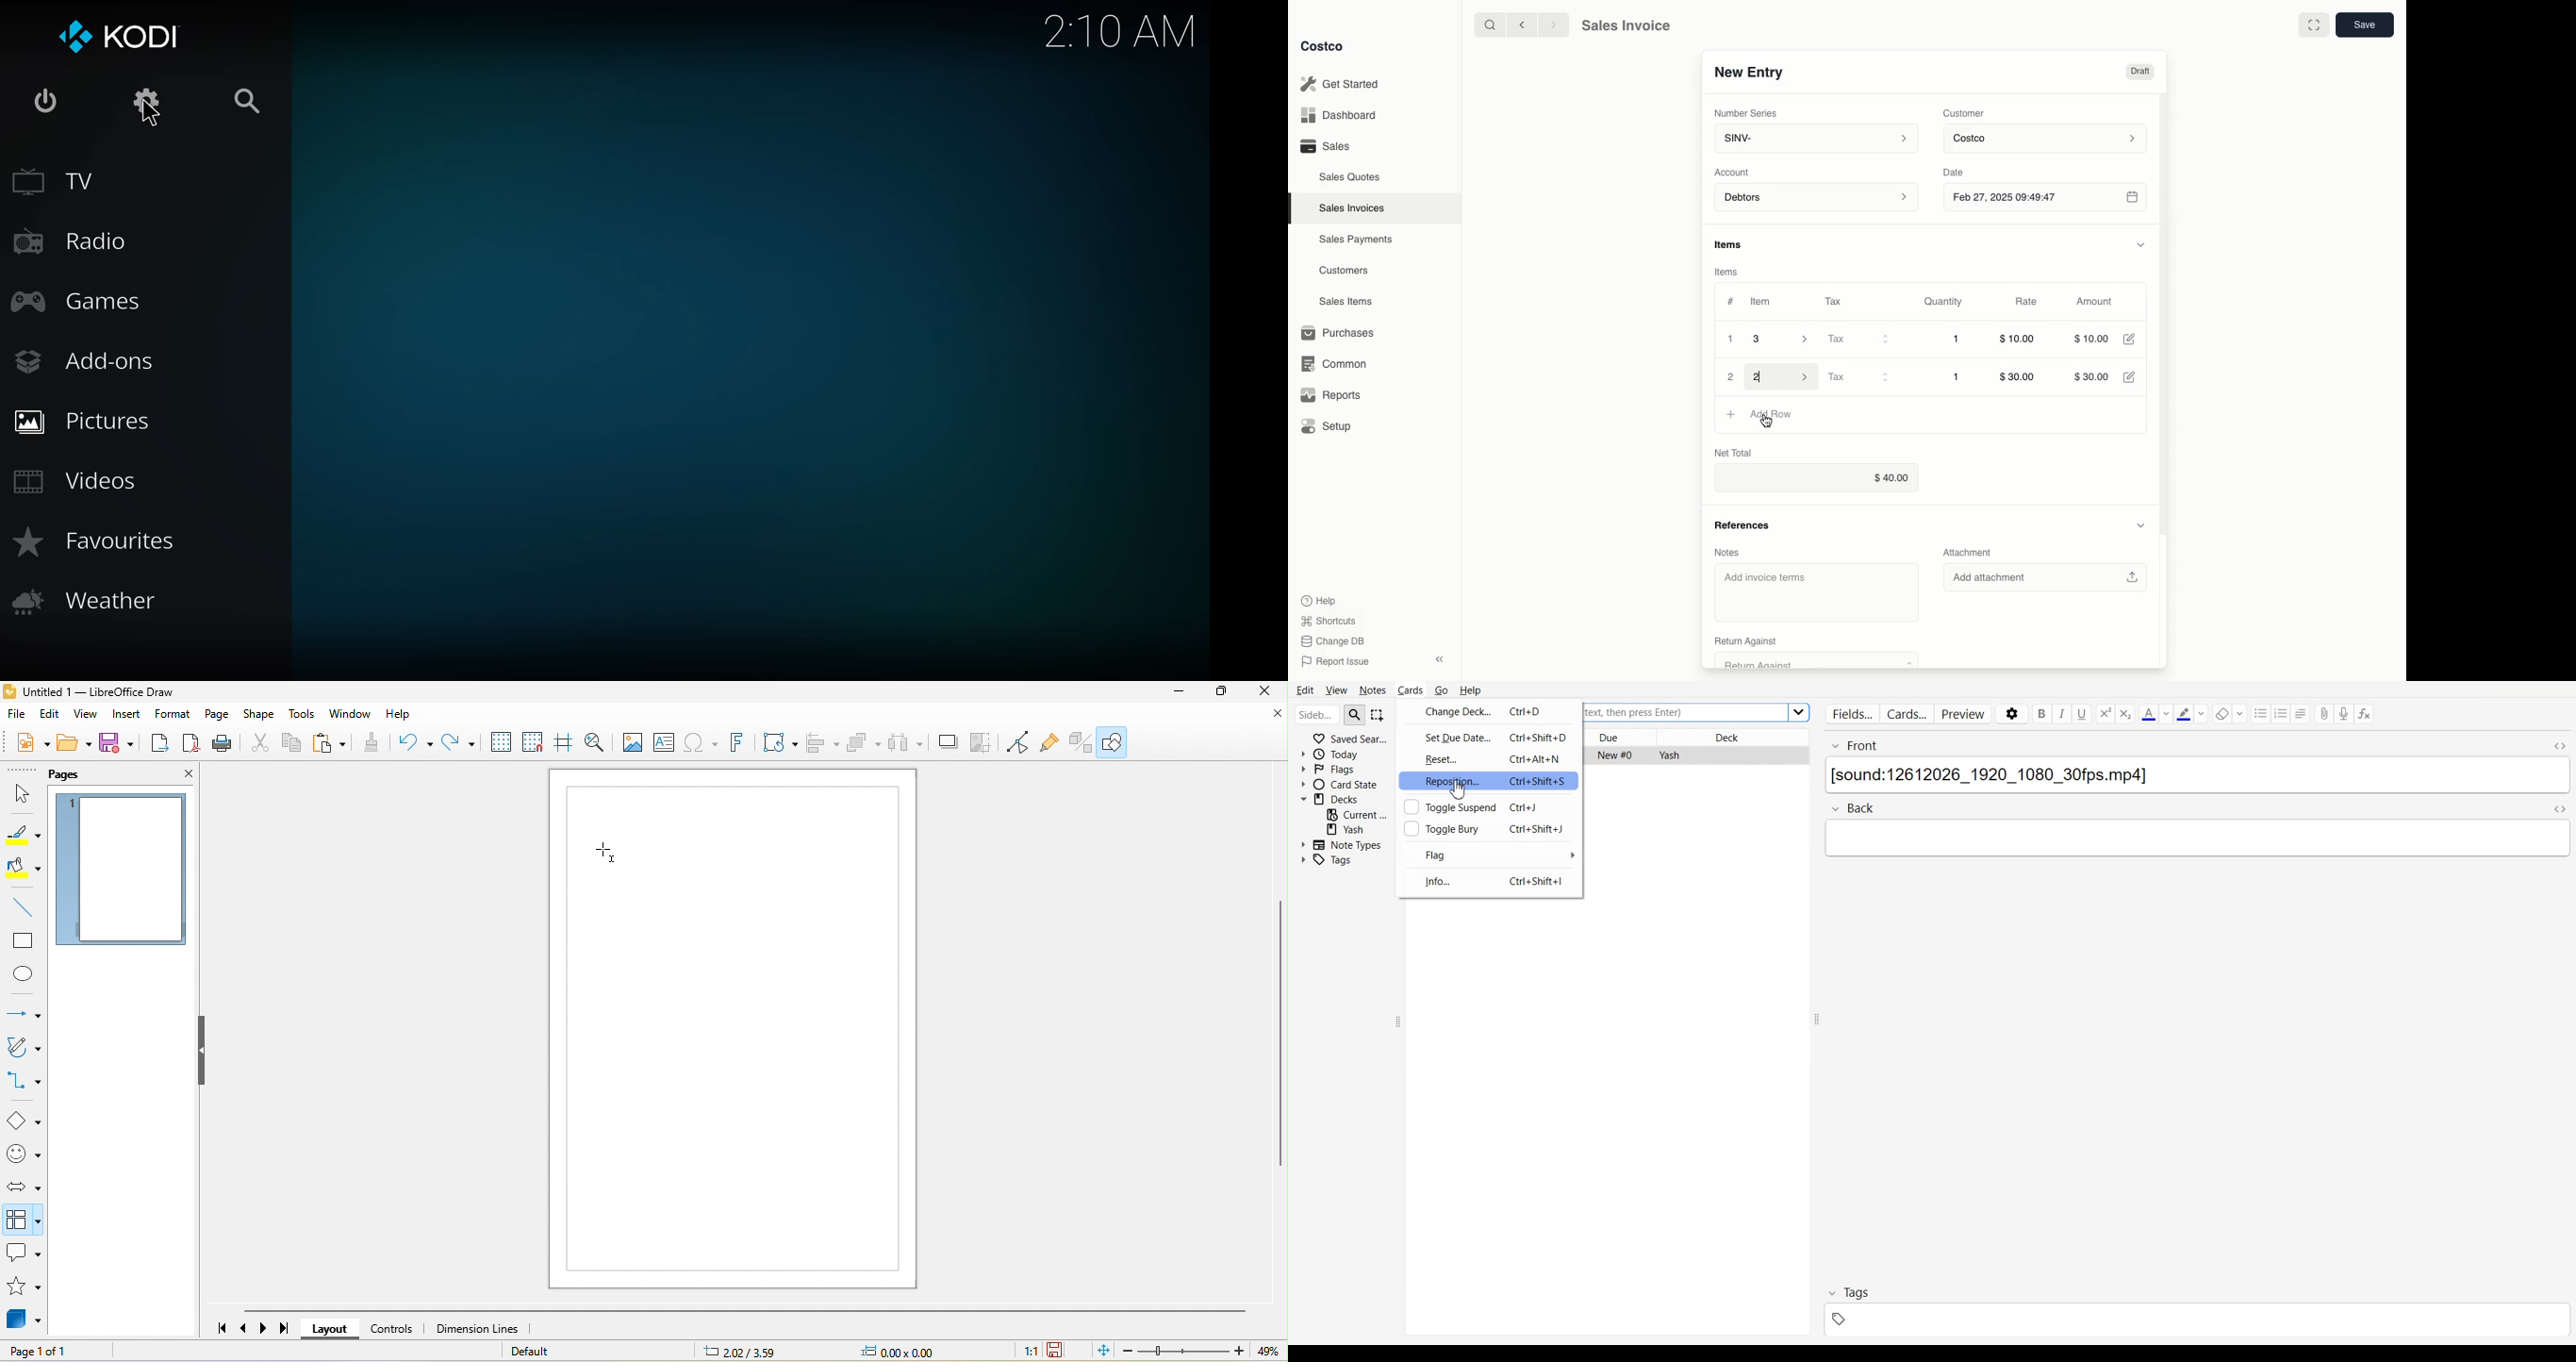 The height and width of the screenshot is (1372, 2576). What do you see at coordinates (2021, 377) in the screenshot?
I see `$30.00` at bounding box center [2021, 377].